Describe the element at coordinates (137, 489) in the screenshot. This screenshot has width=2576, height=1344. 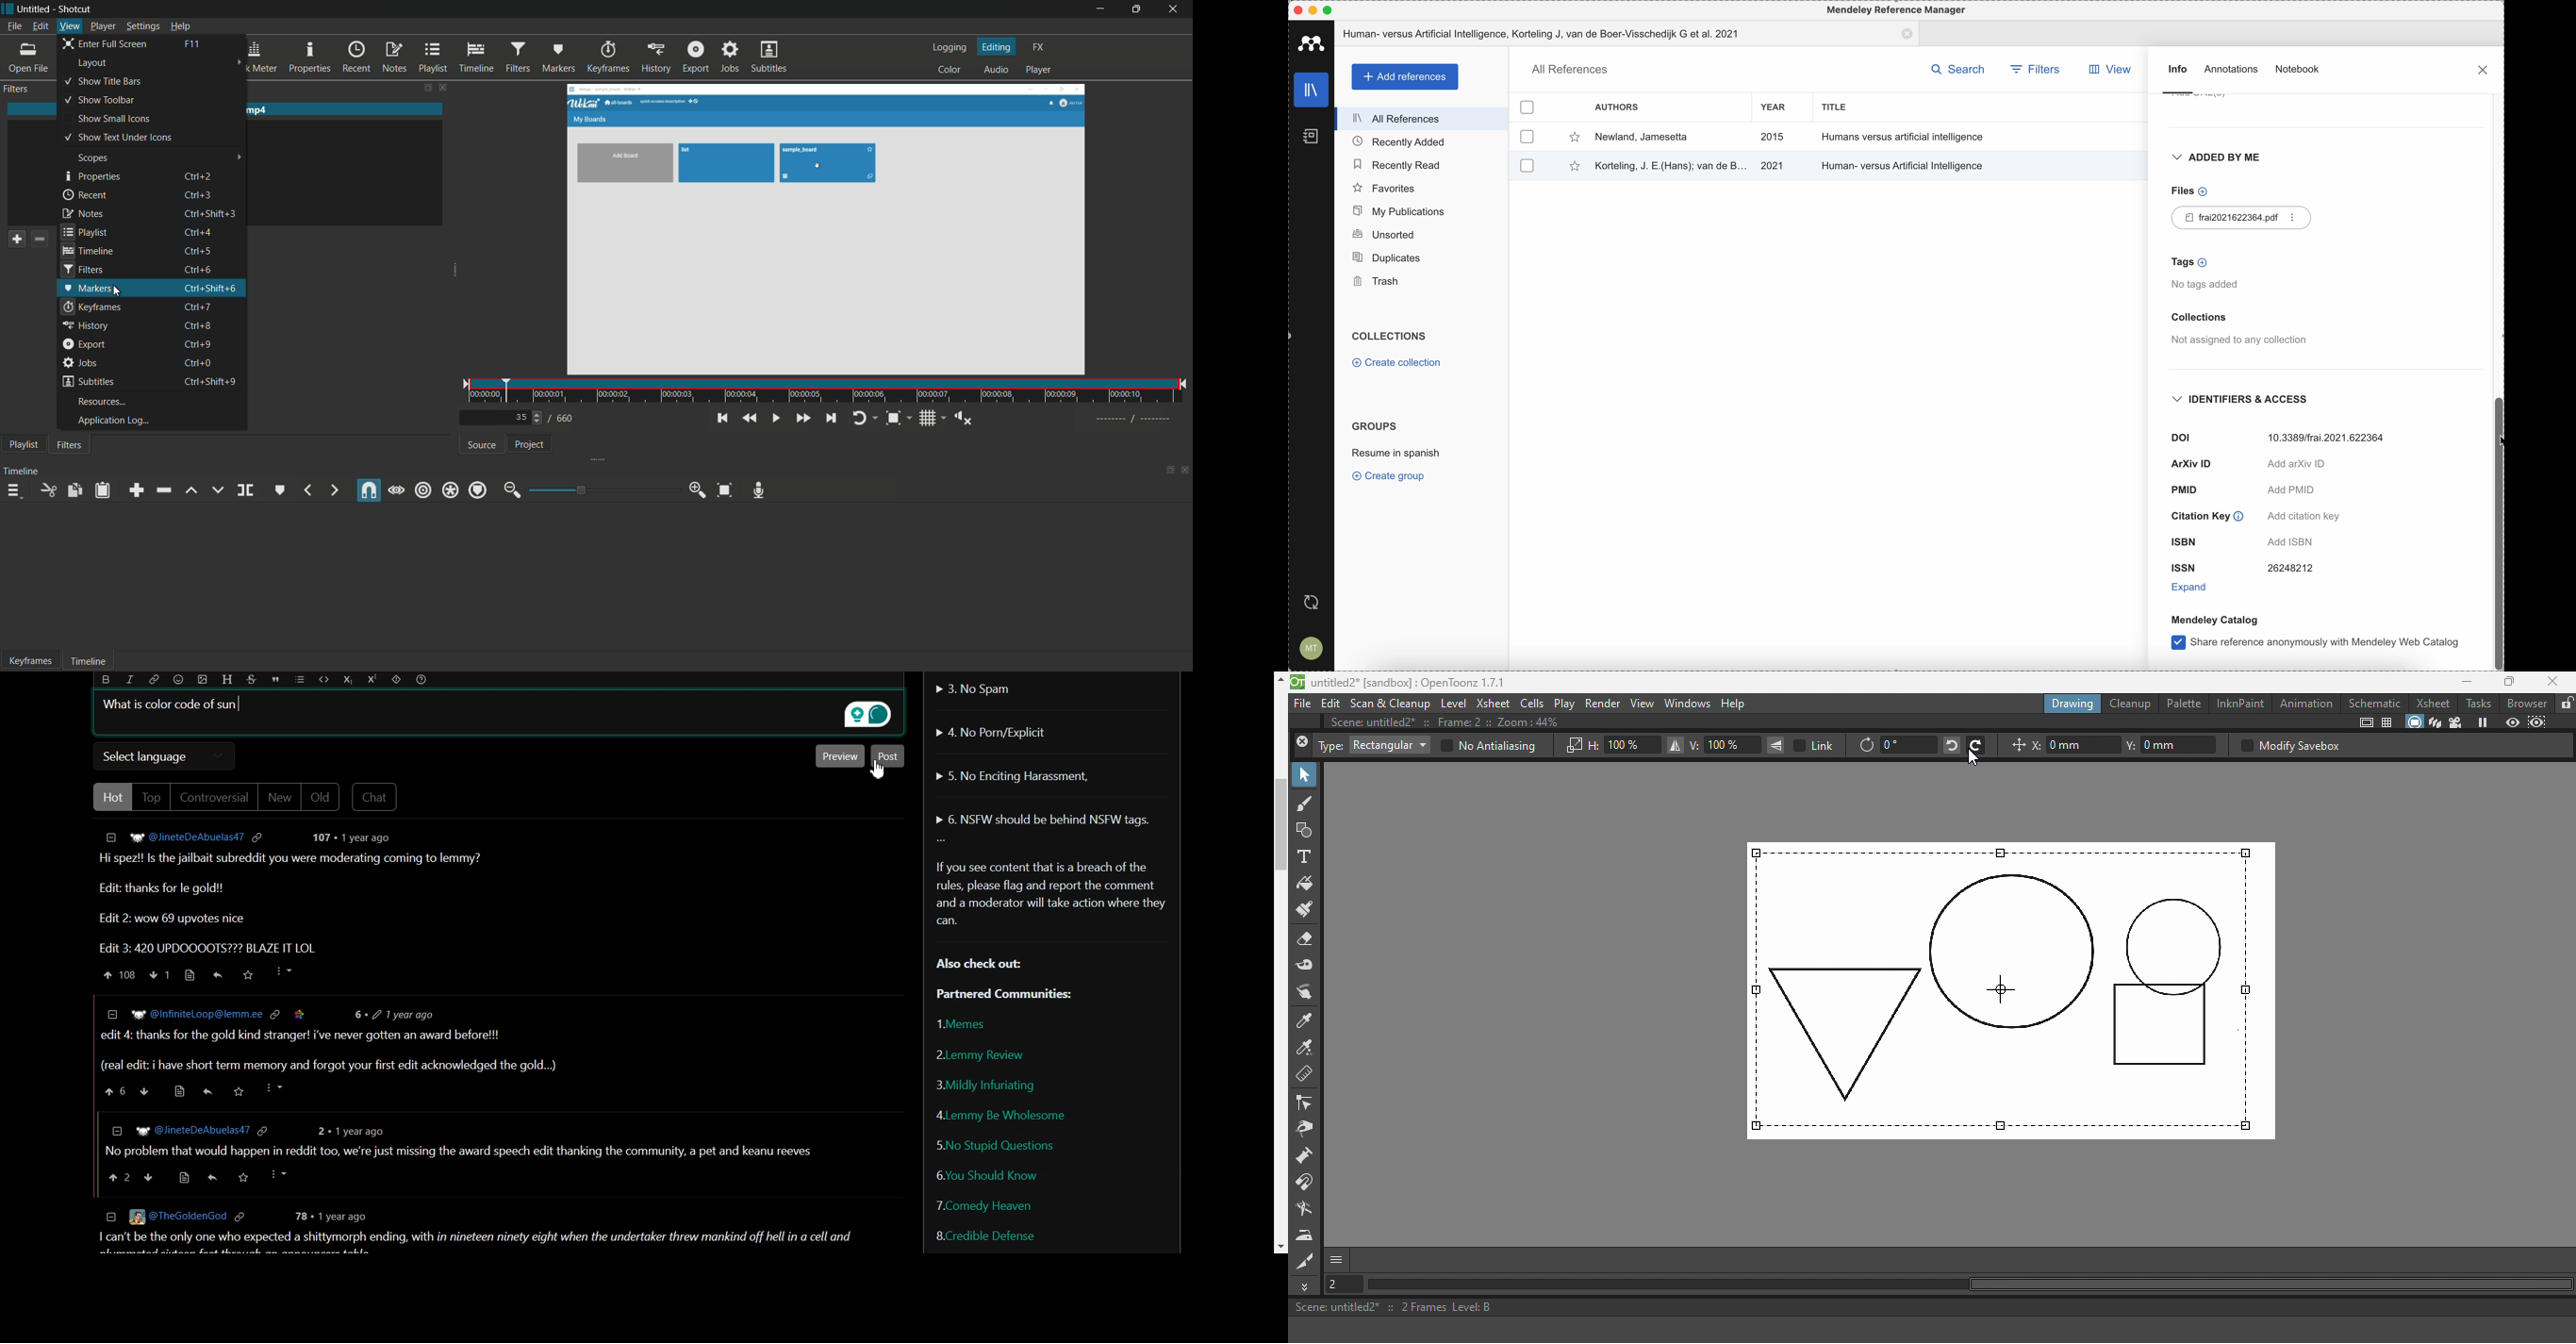
I see `append` at that location.